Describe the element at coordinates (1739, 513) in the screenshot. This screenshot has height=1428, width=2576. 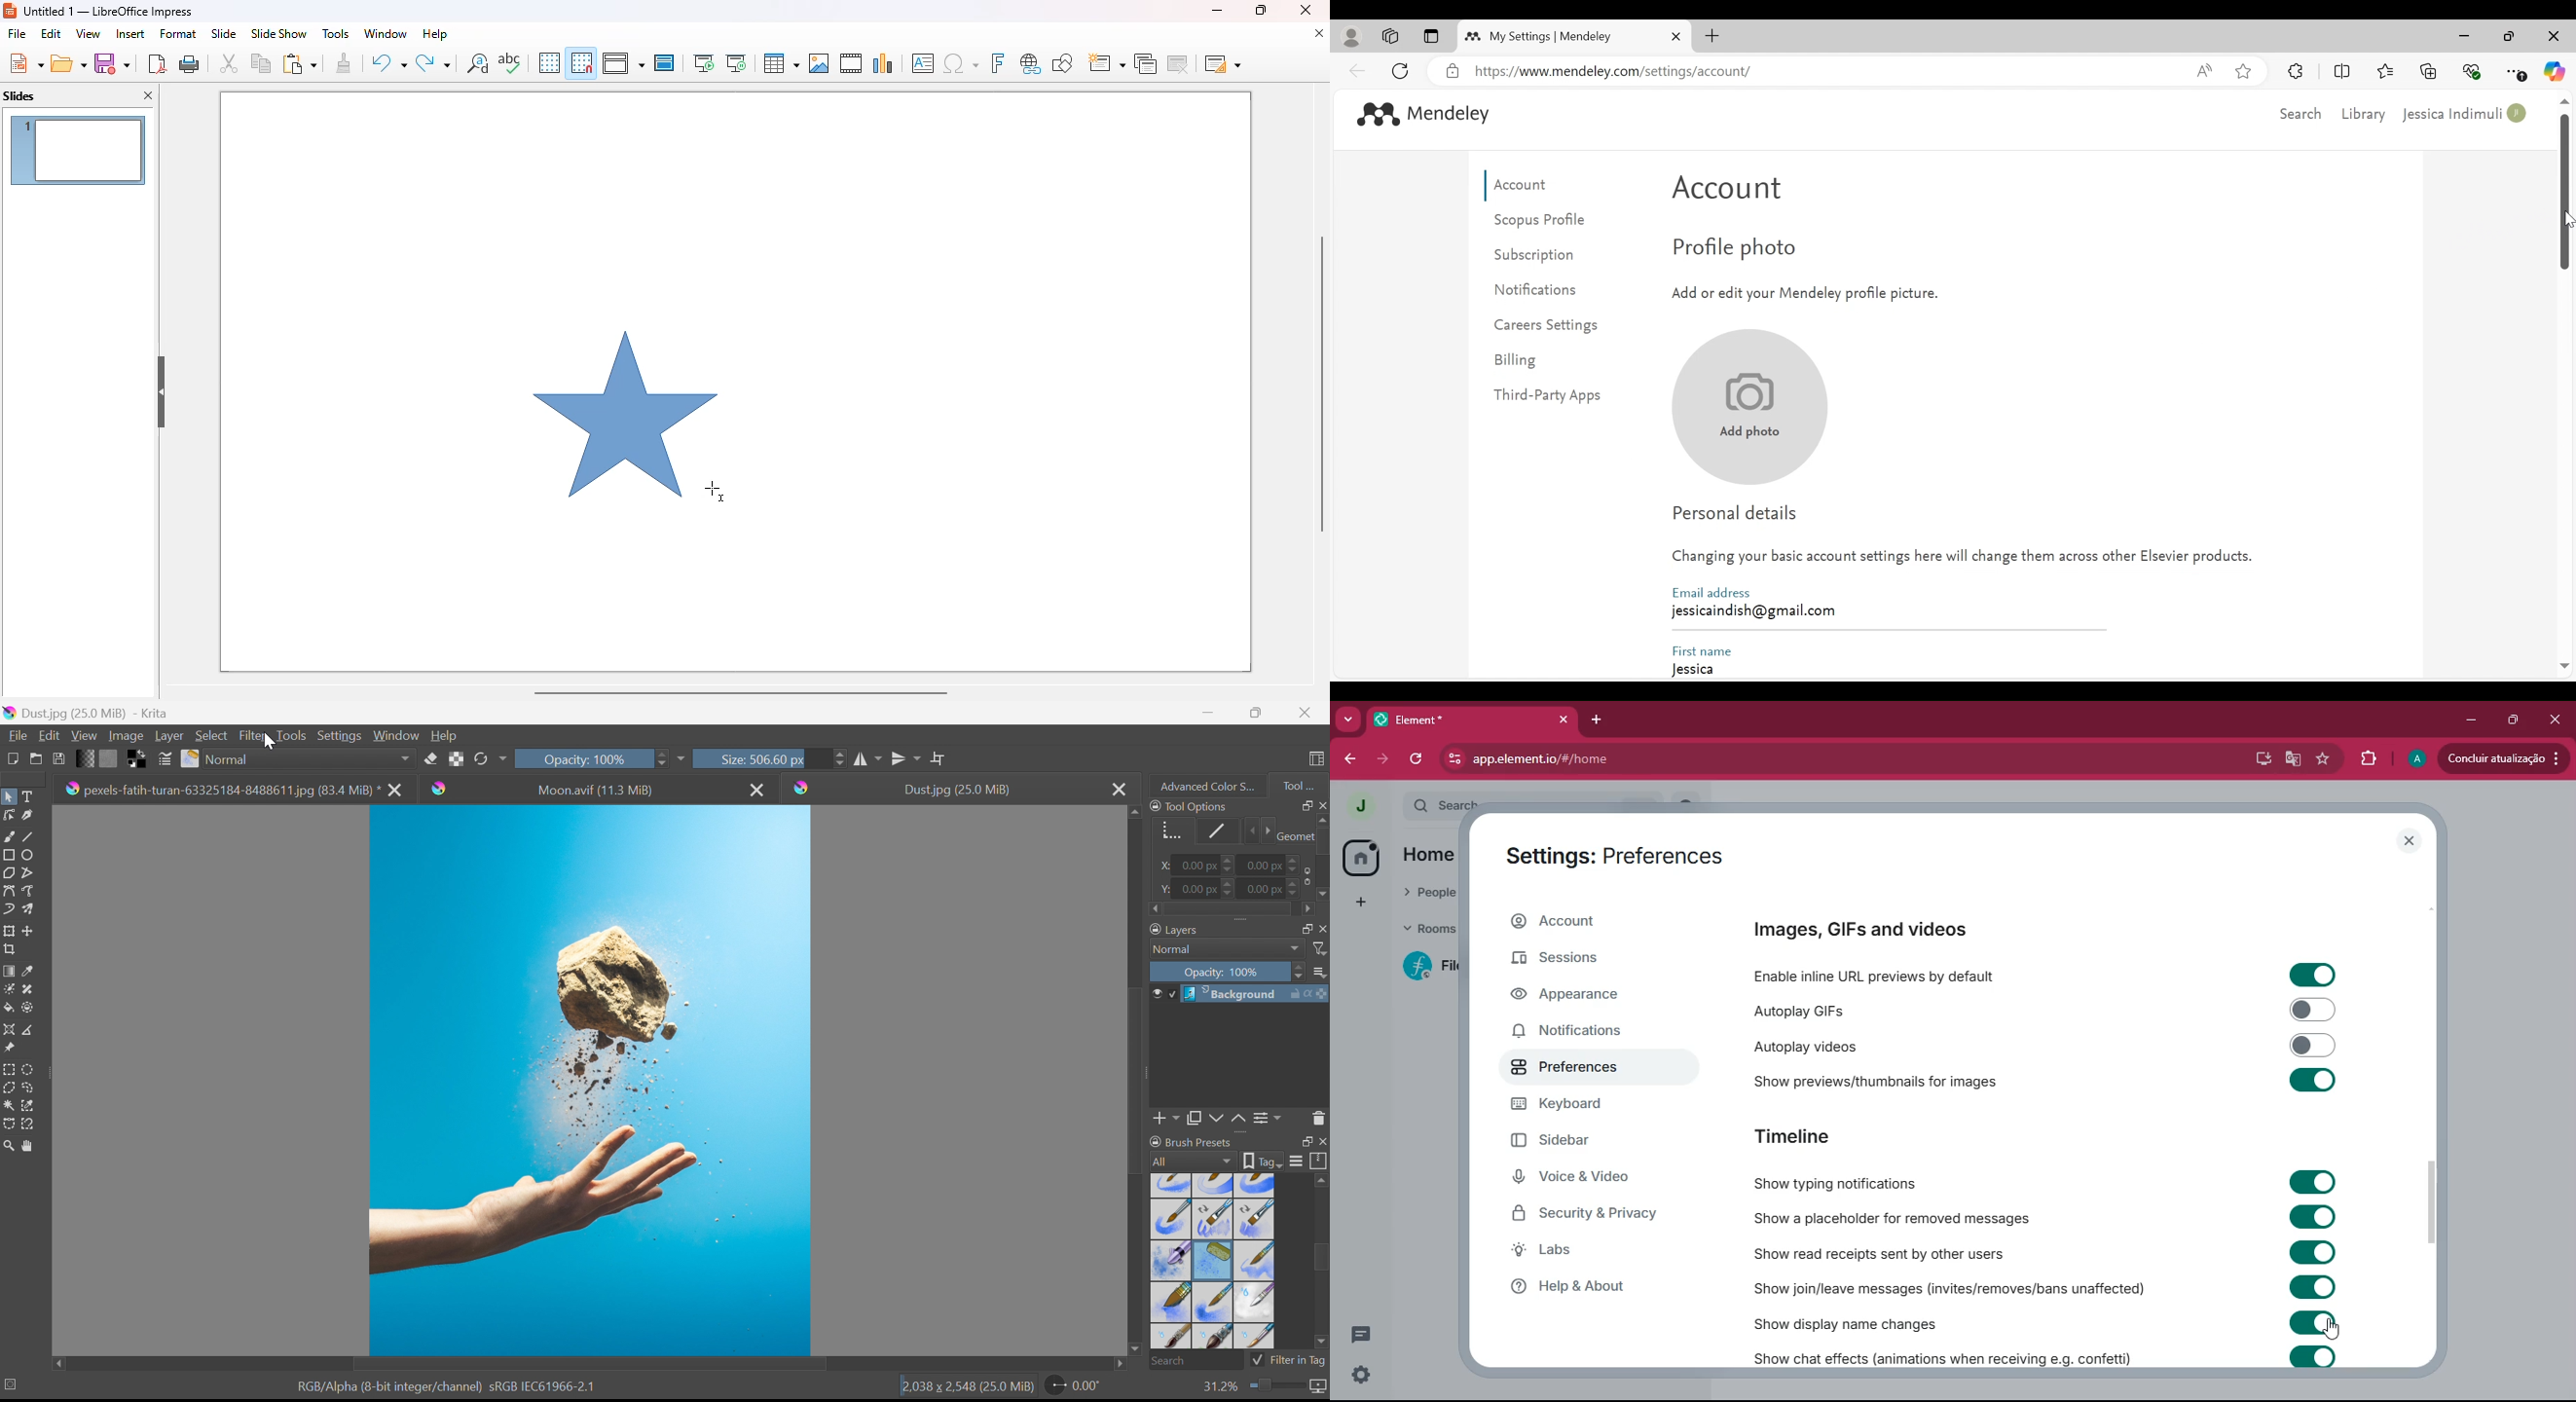
I see `Personal Details` at that location.